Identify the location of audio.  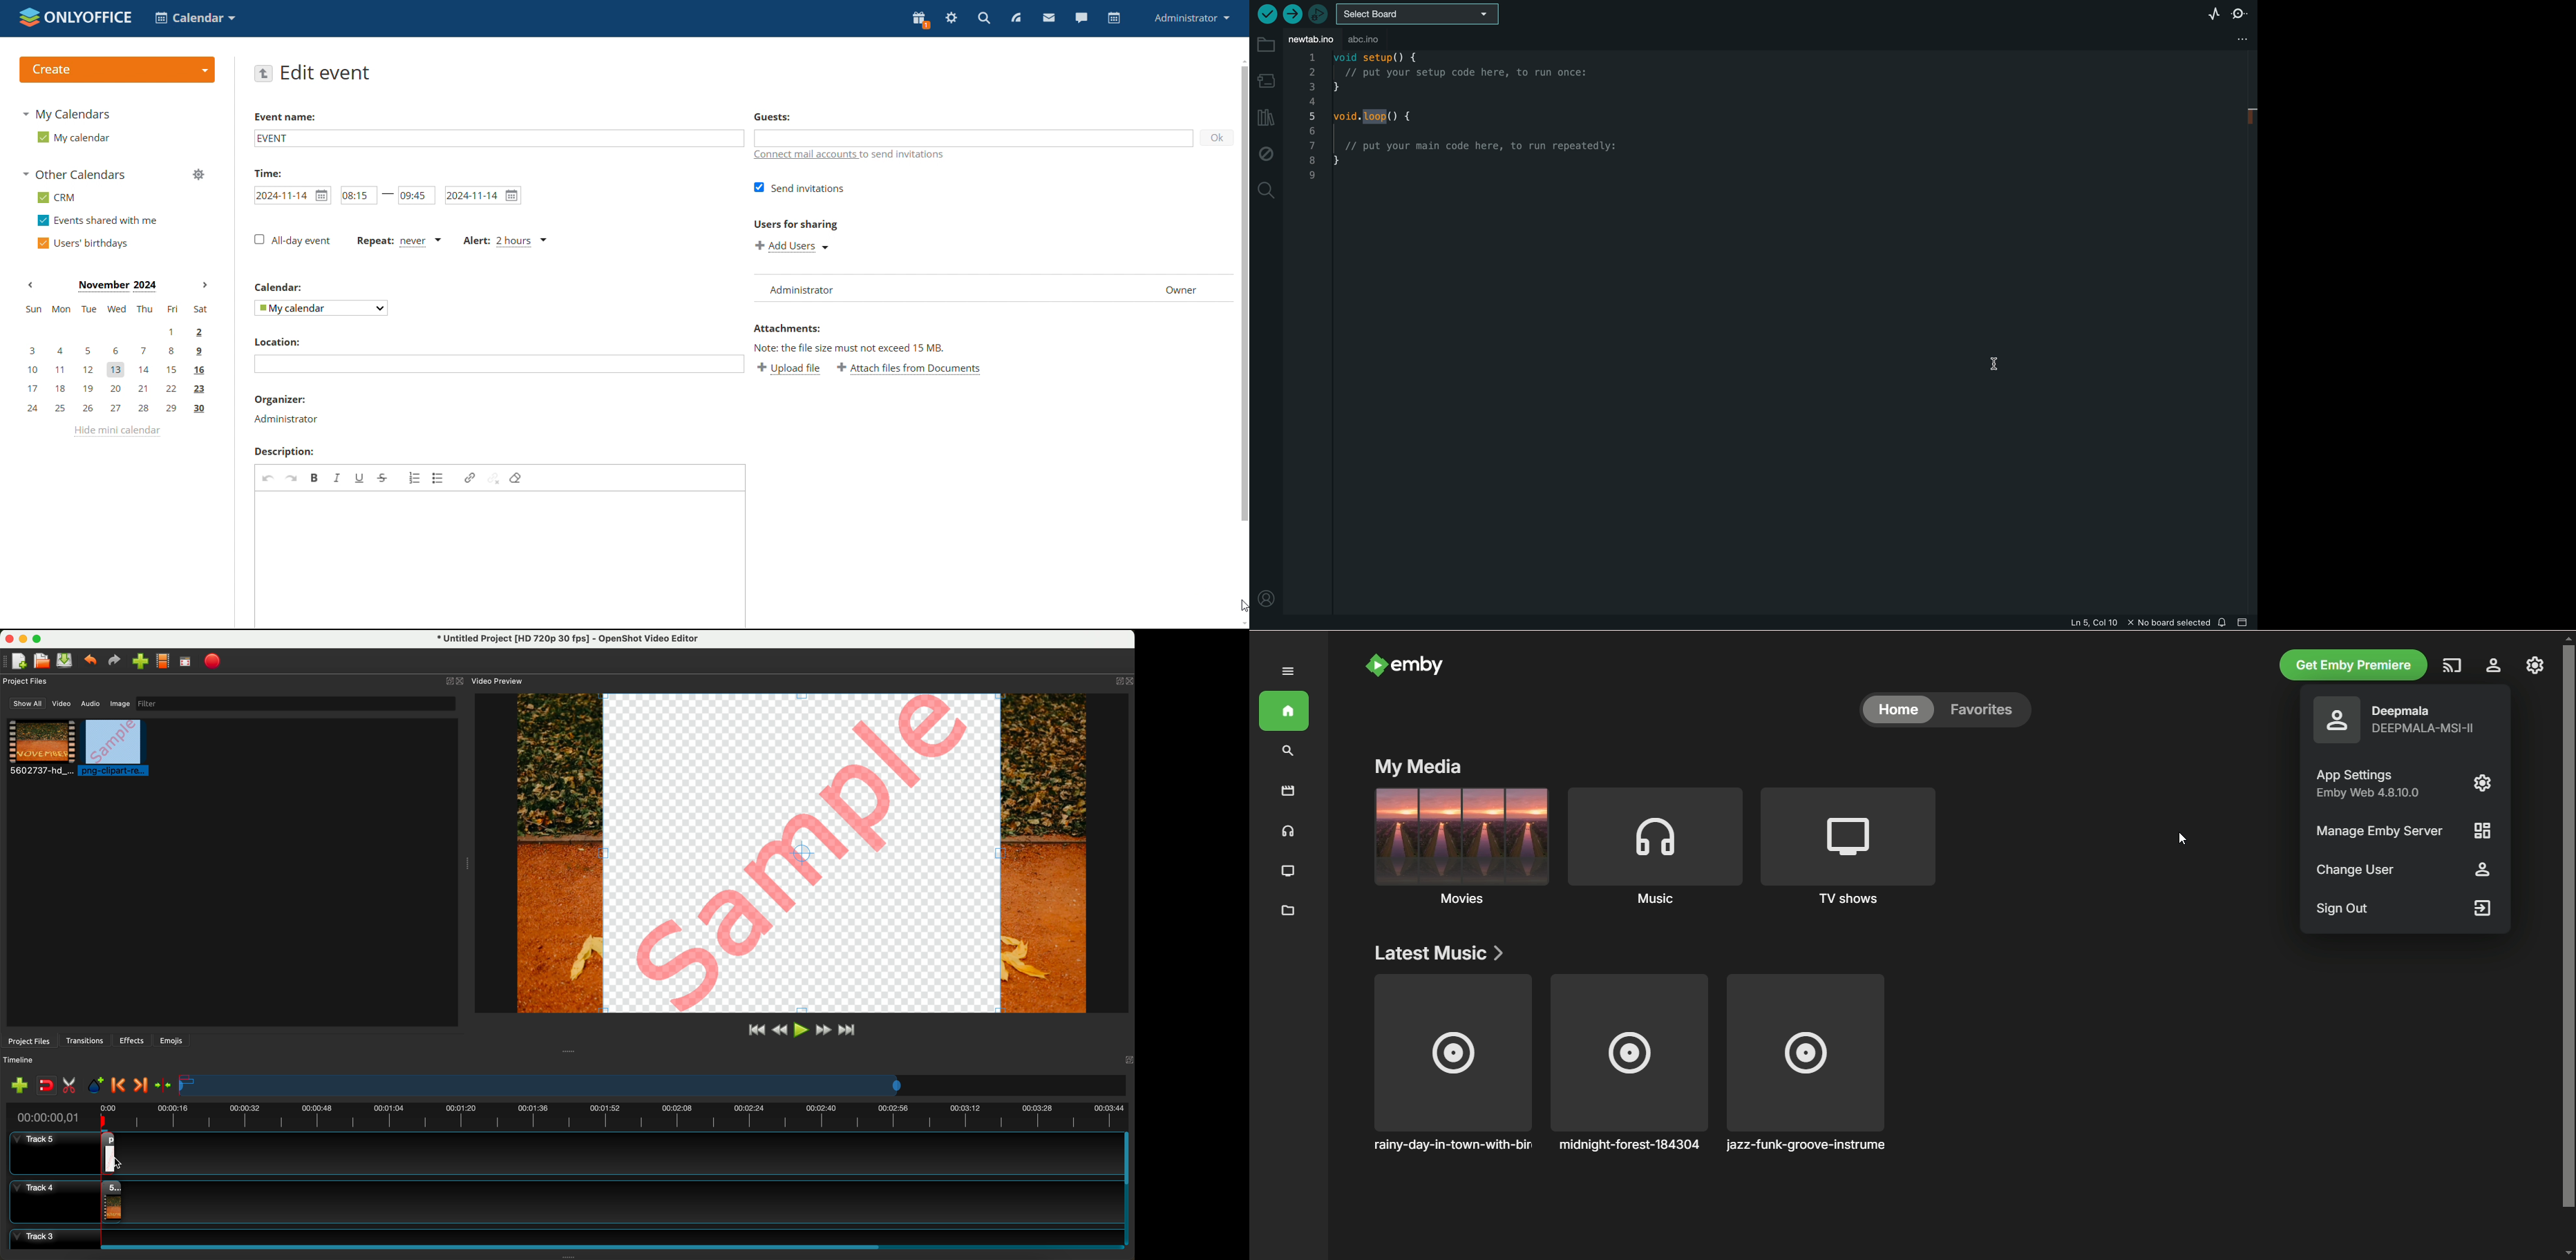
(91, 703).